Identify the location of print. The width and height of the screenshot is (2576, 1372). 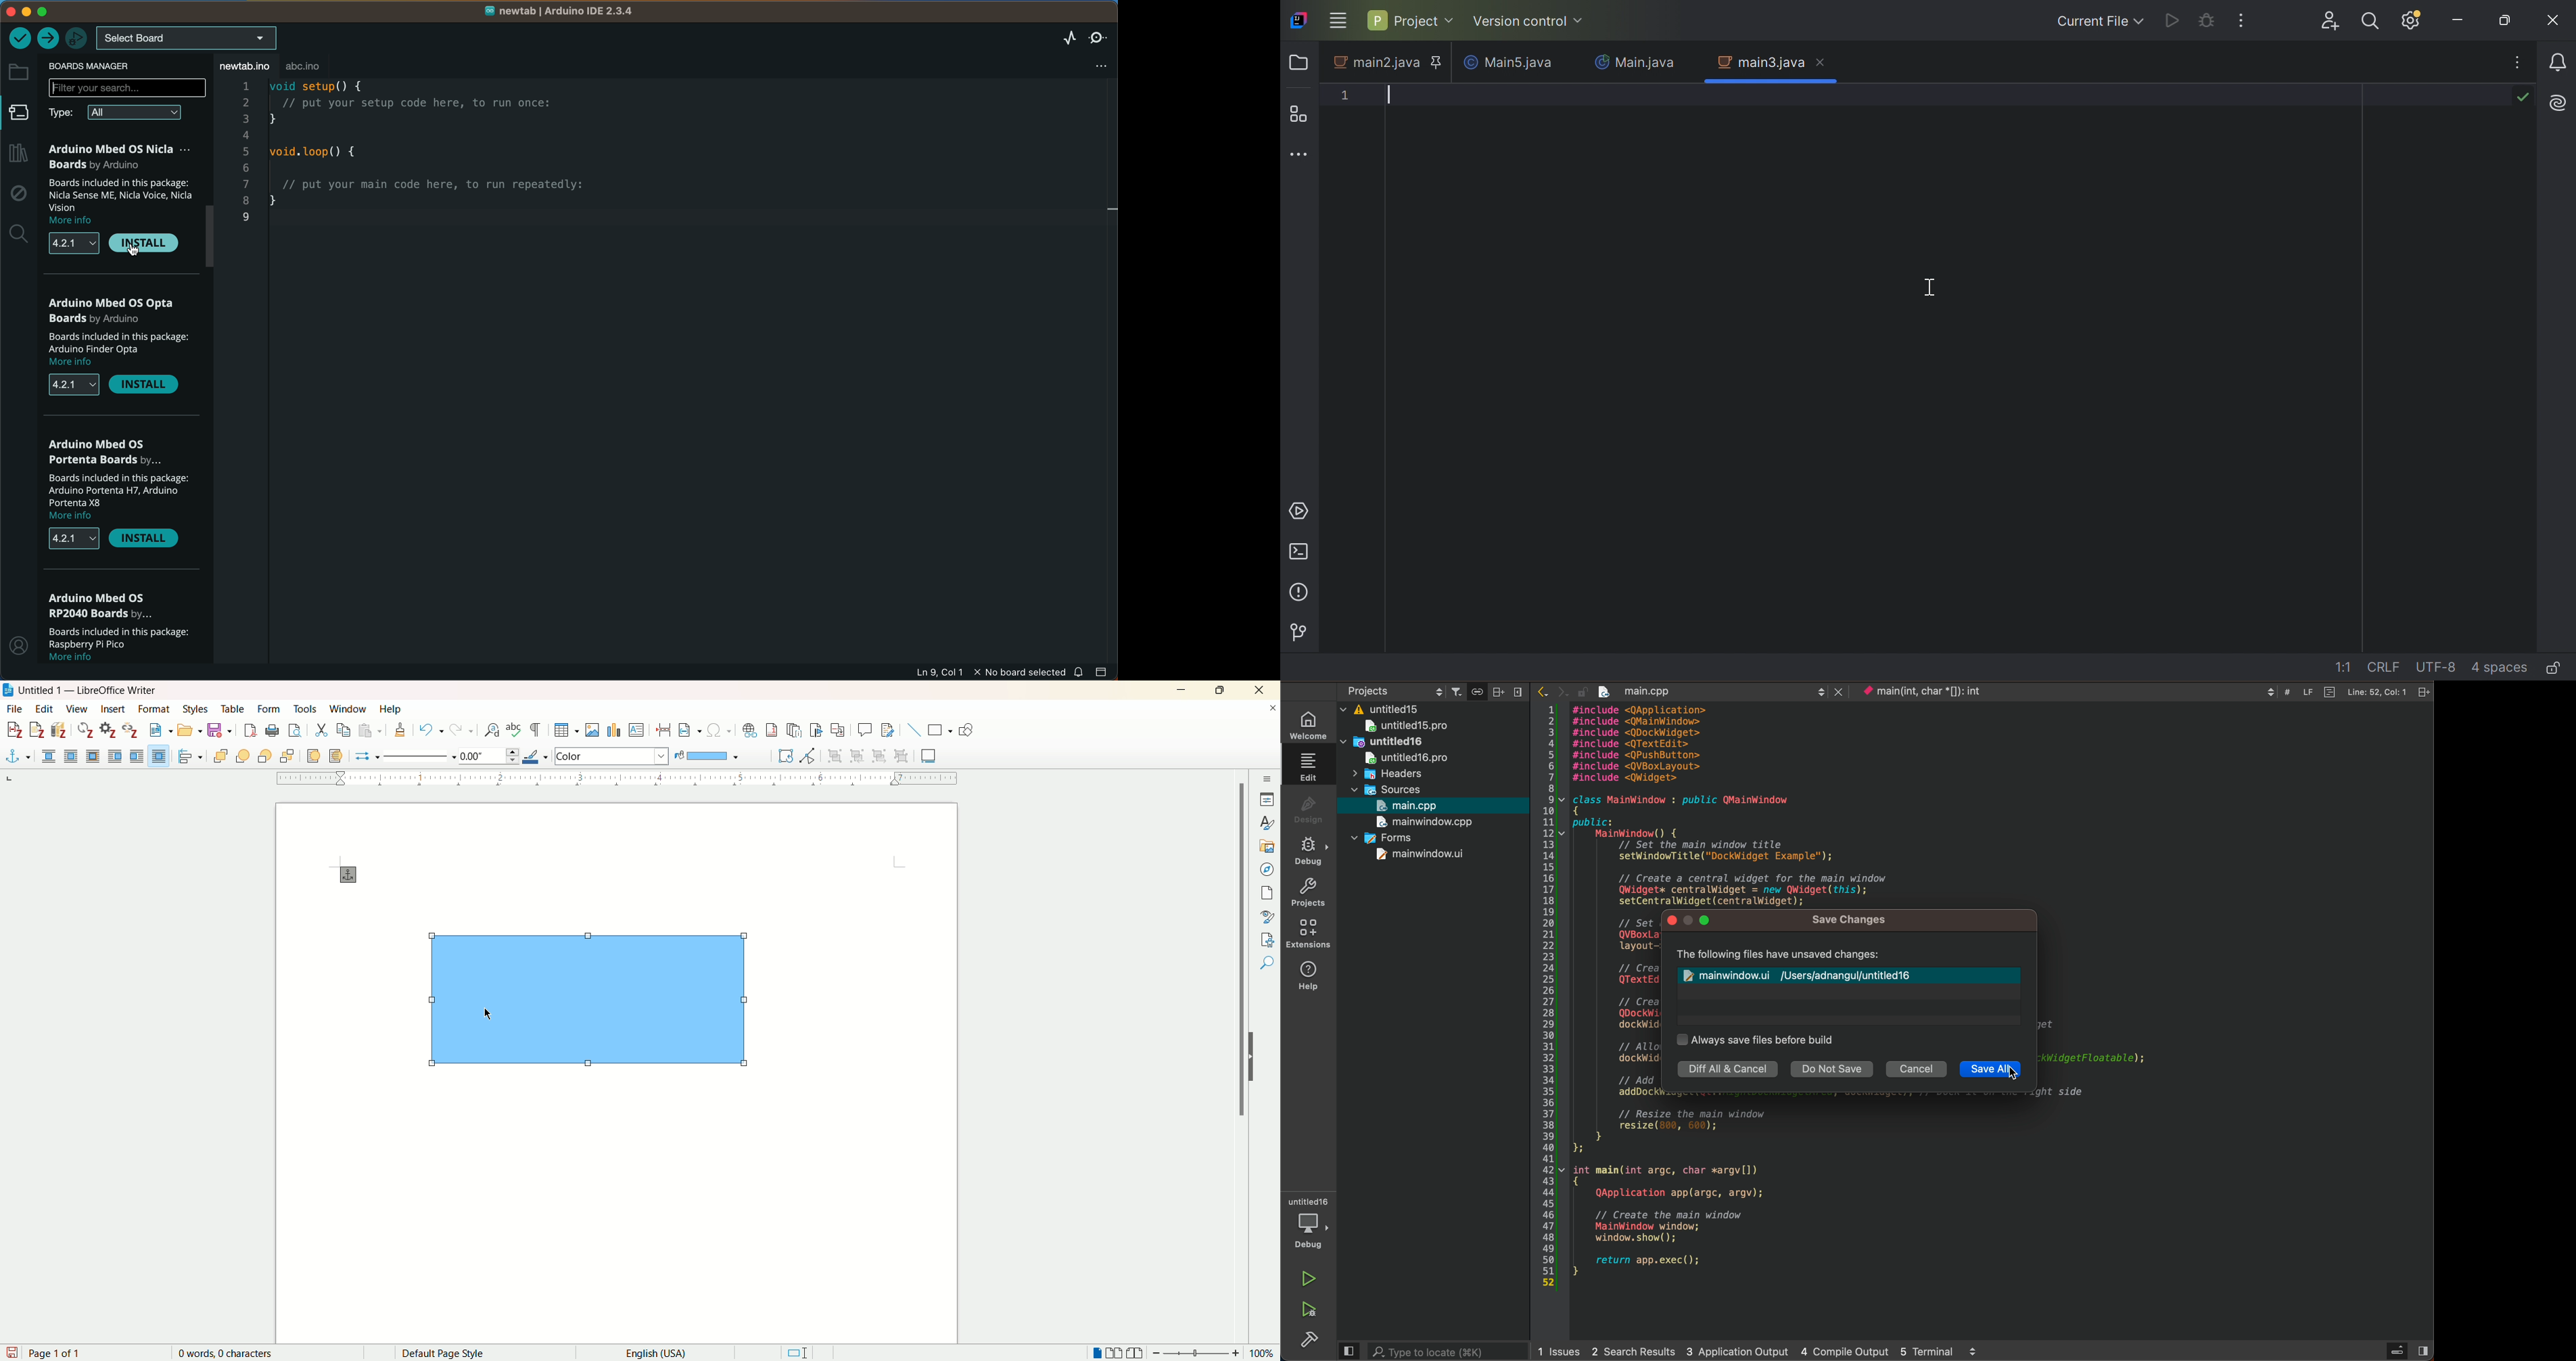
(273, 730).